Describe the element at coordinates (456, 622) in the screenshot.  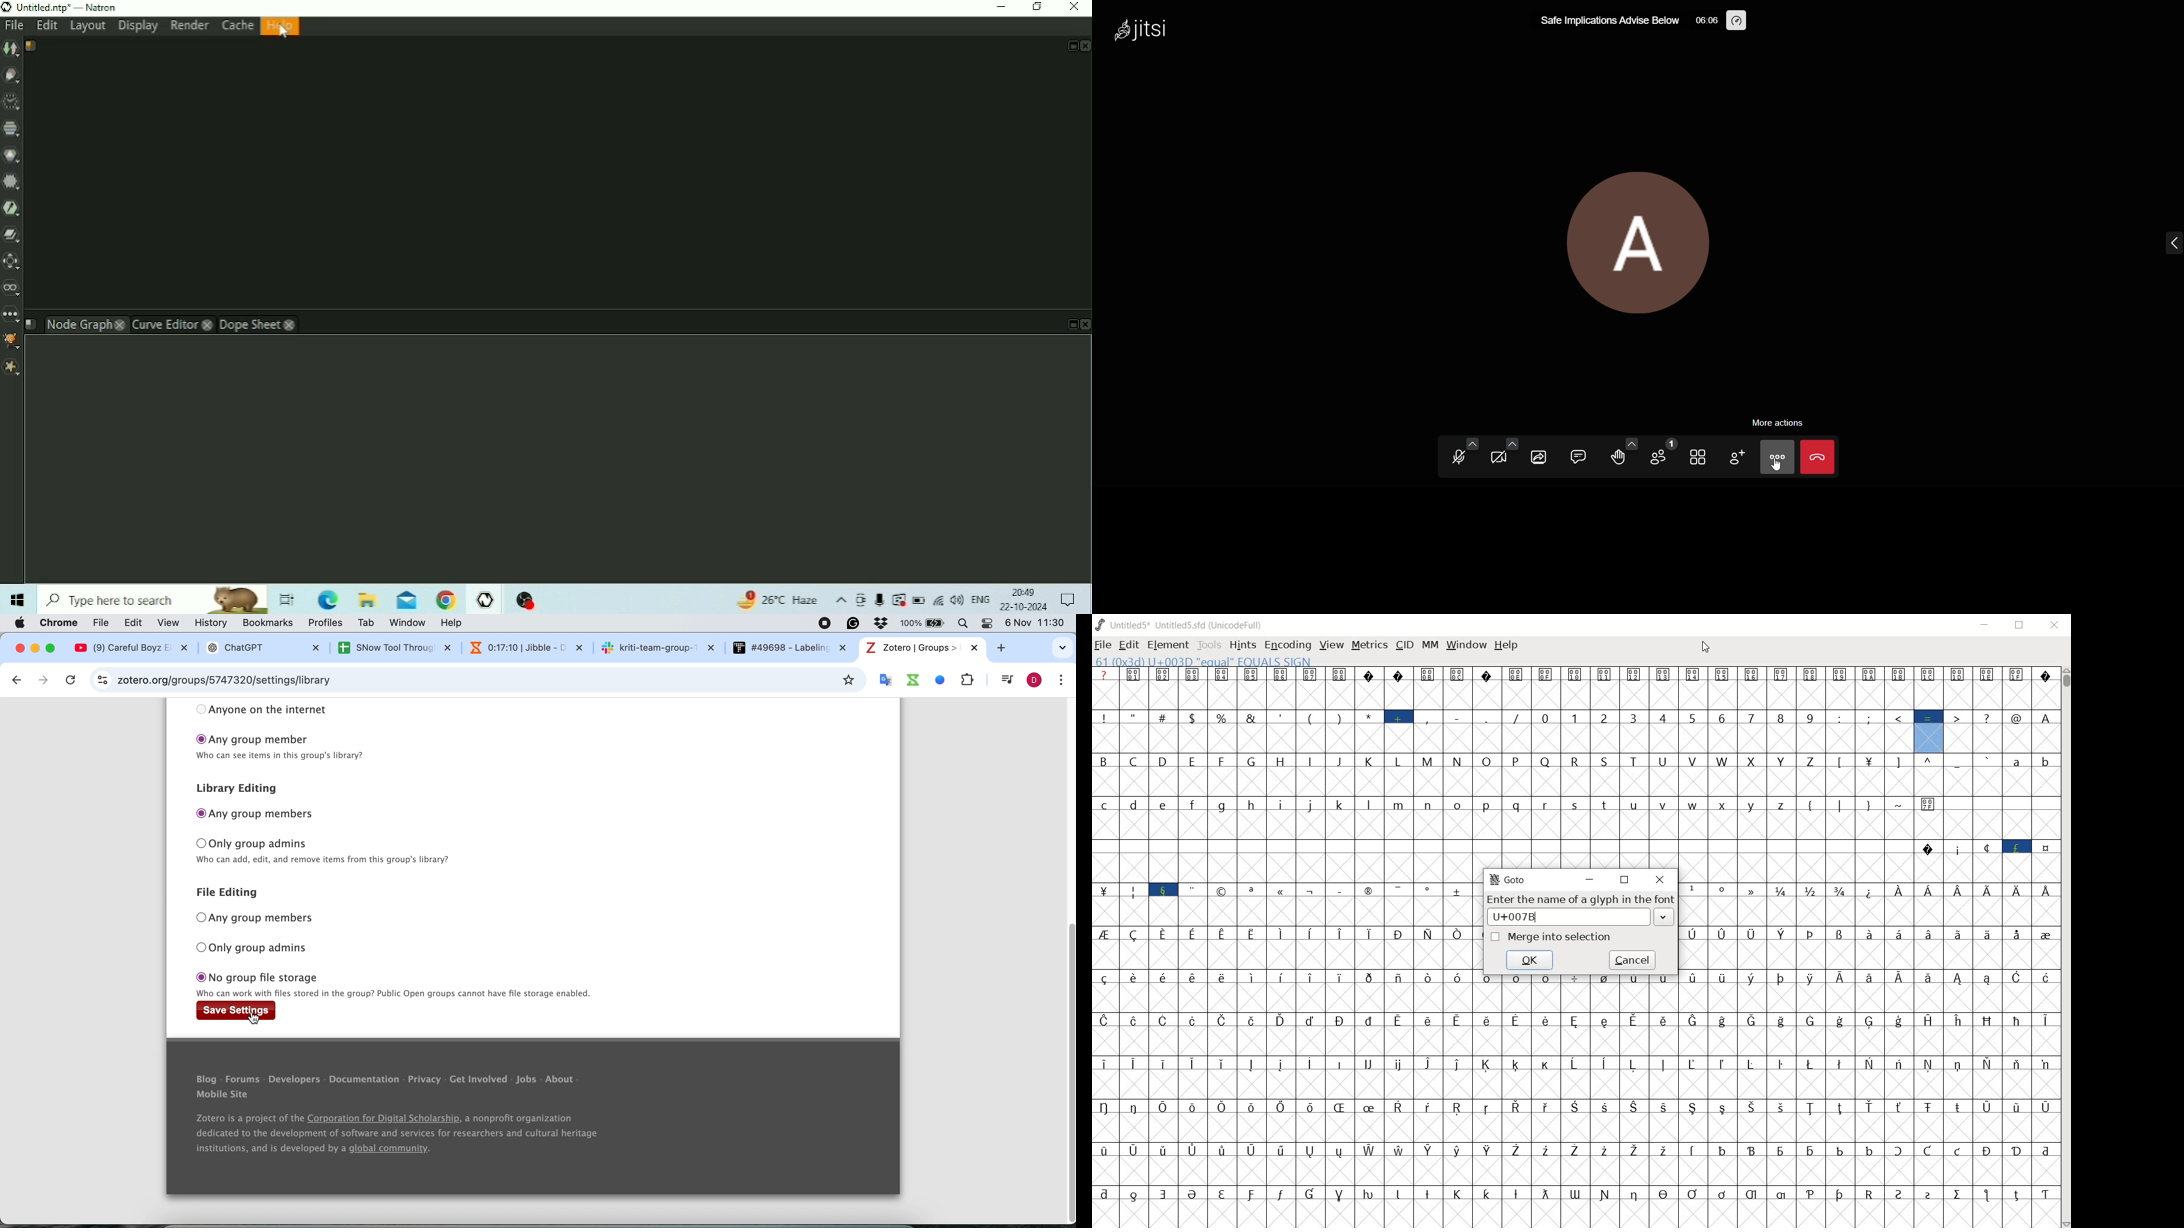
I see `help` at that location.